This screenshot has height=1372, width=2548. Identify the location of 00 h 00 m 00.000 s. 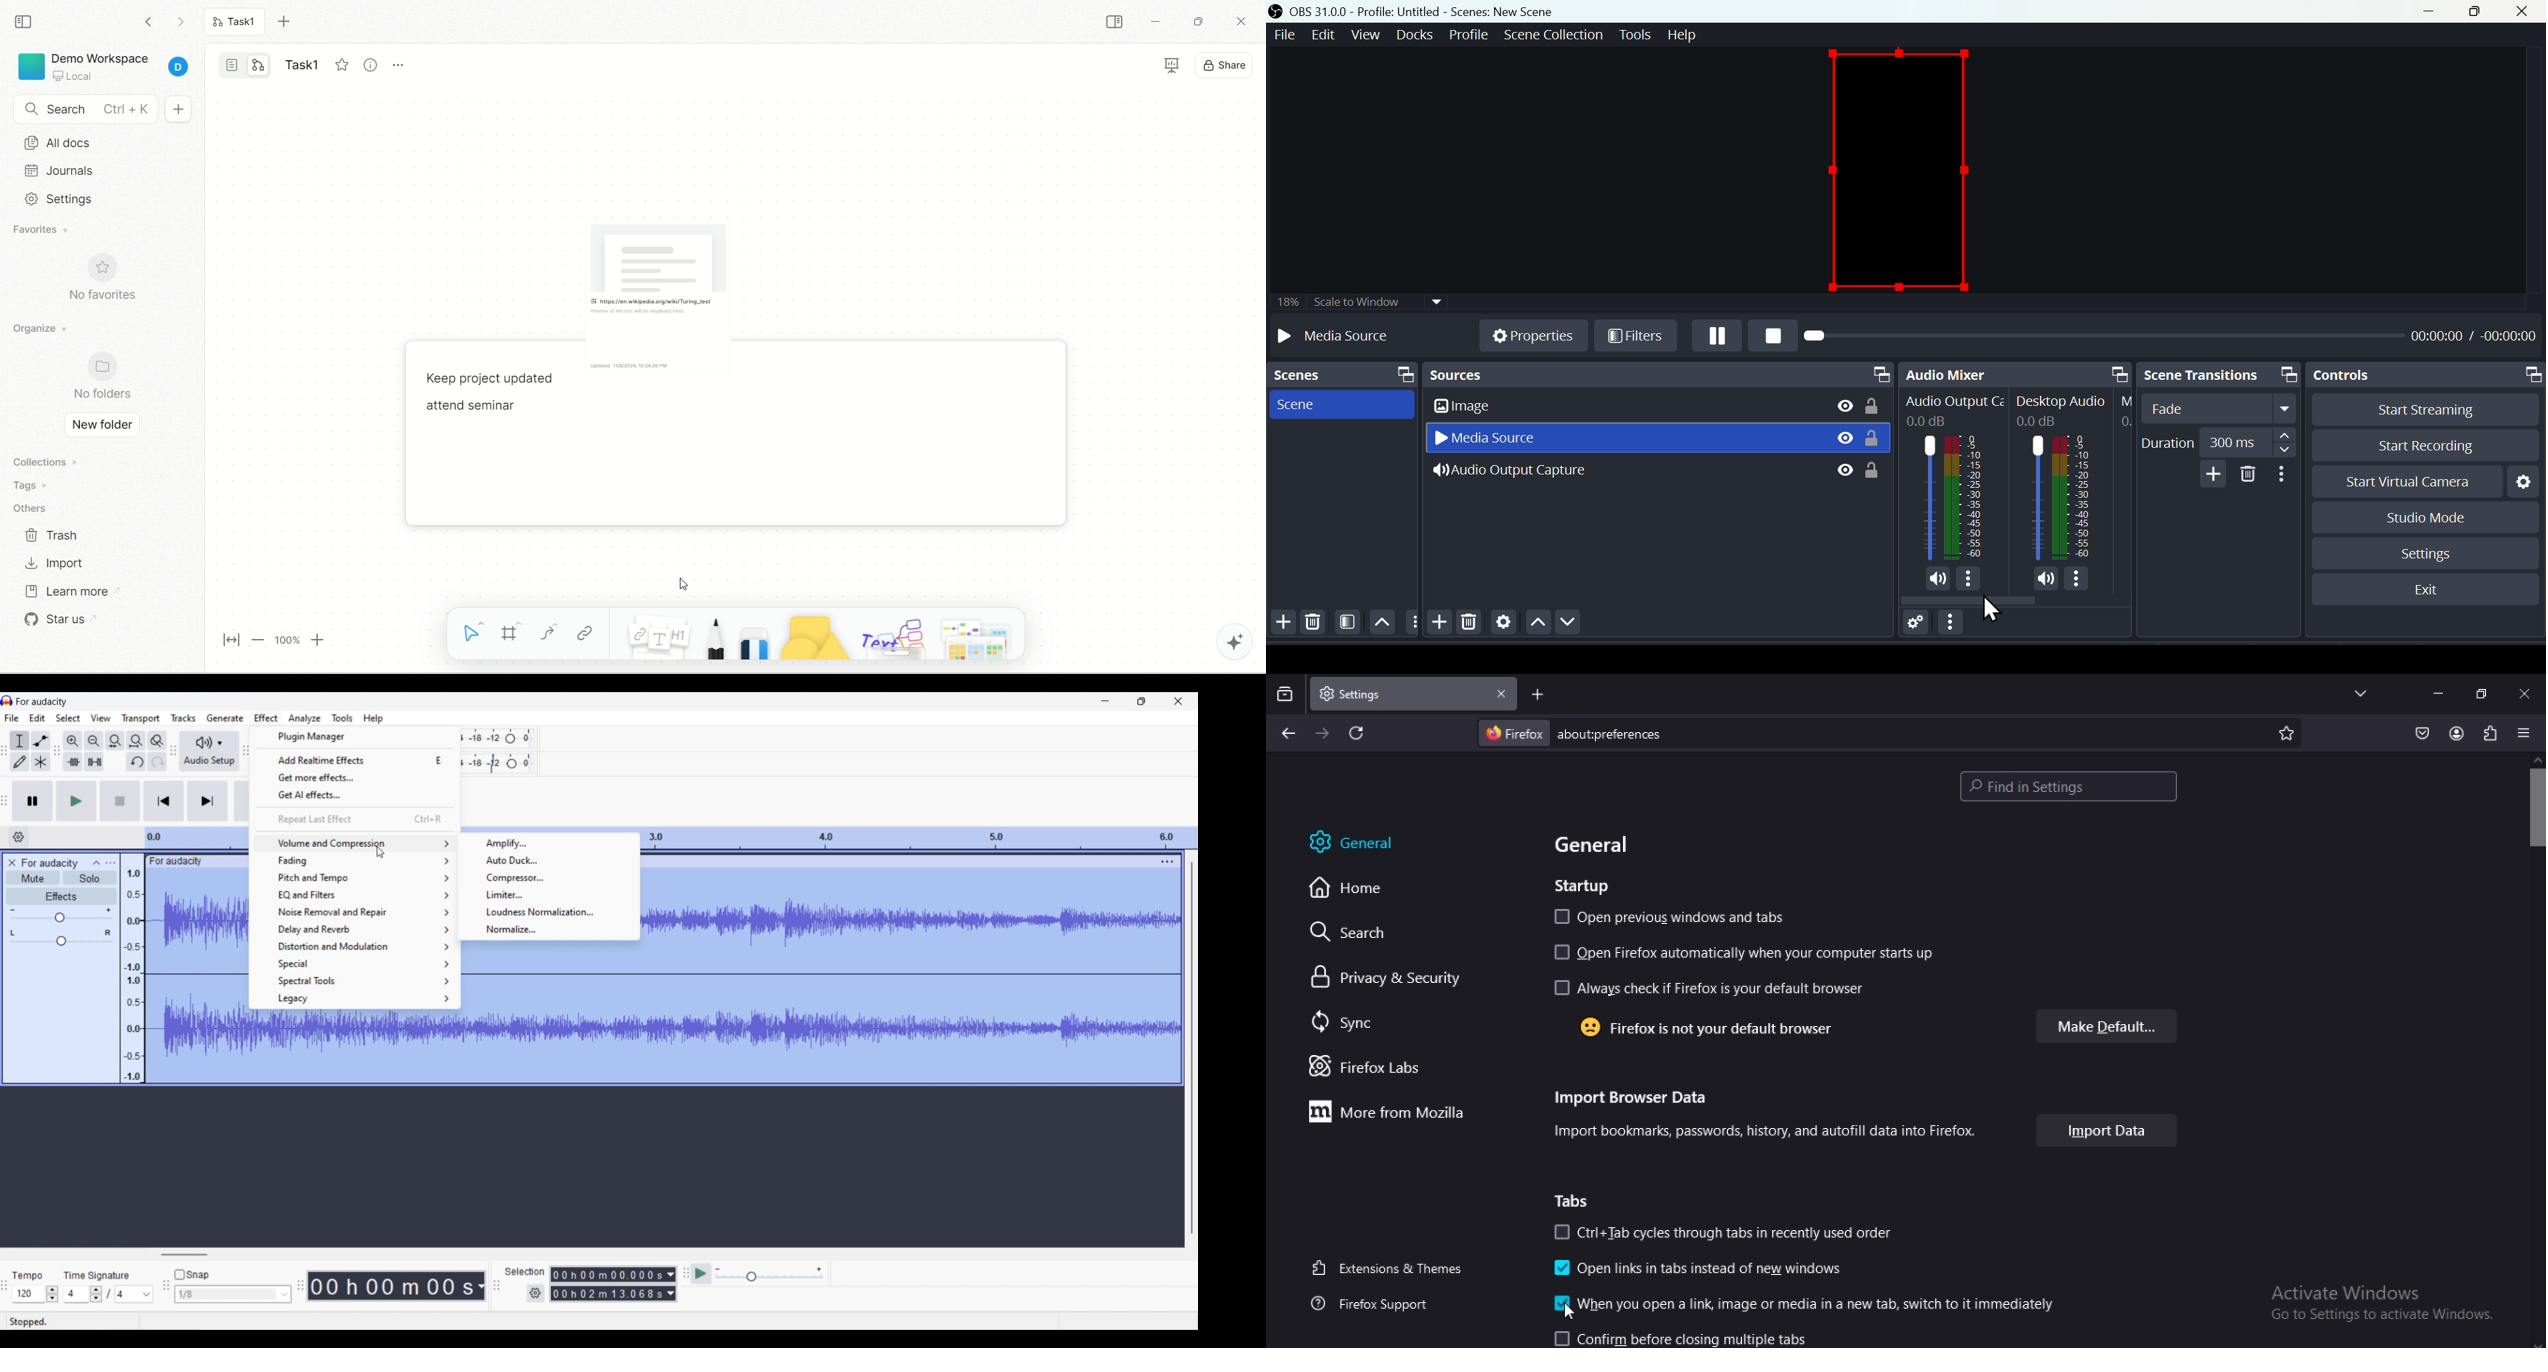
(607, 1284).